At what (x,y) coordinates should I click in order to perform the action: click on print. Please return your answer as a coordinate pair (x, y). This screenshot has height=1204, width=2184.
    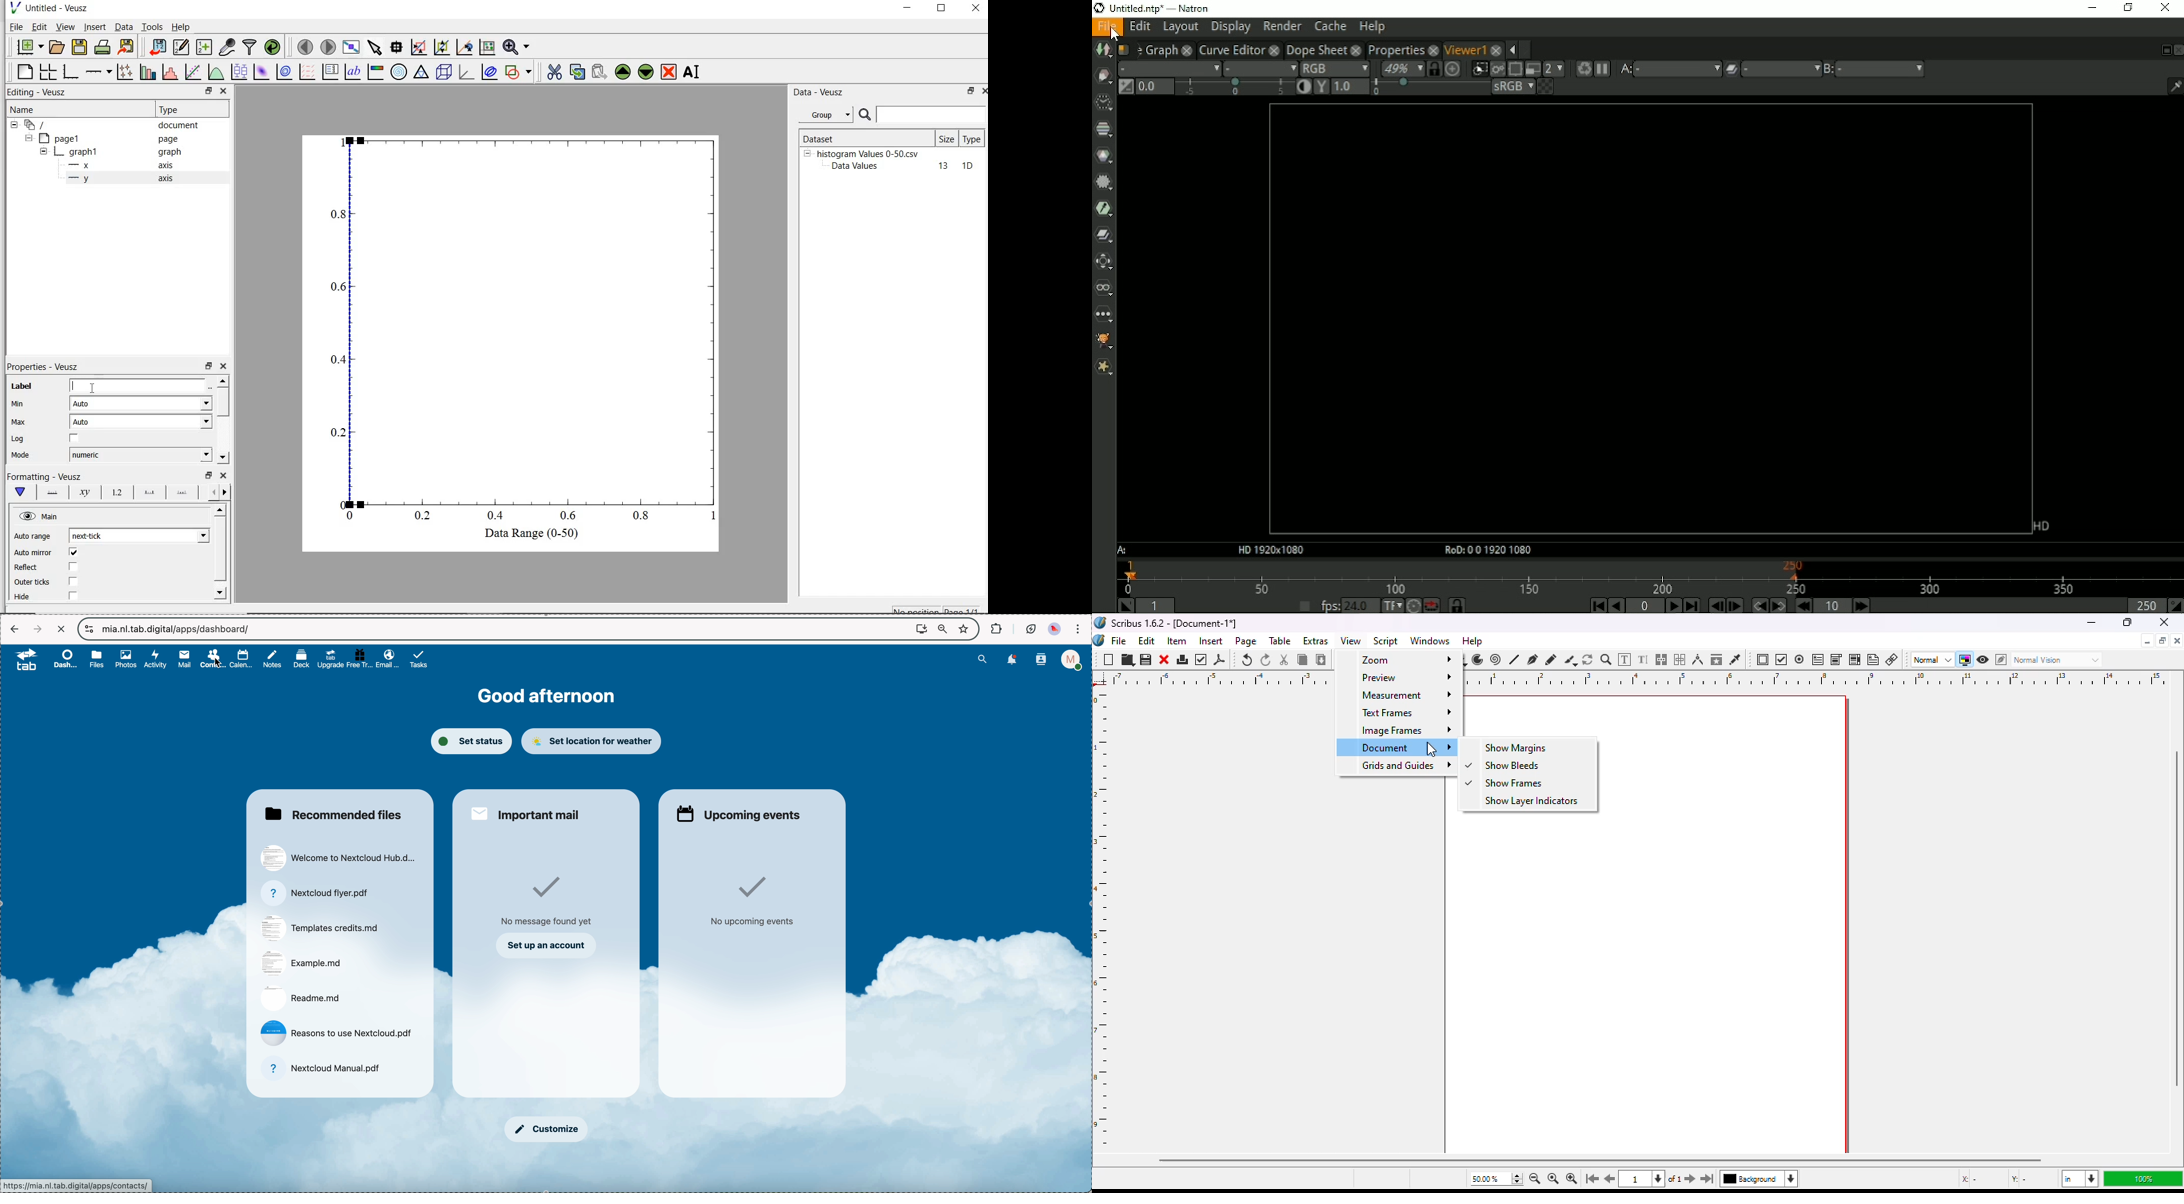
    Looking at the image, I should click on (1183, 660).